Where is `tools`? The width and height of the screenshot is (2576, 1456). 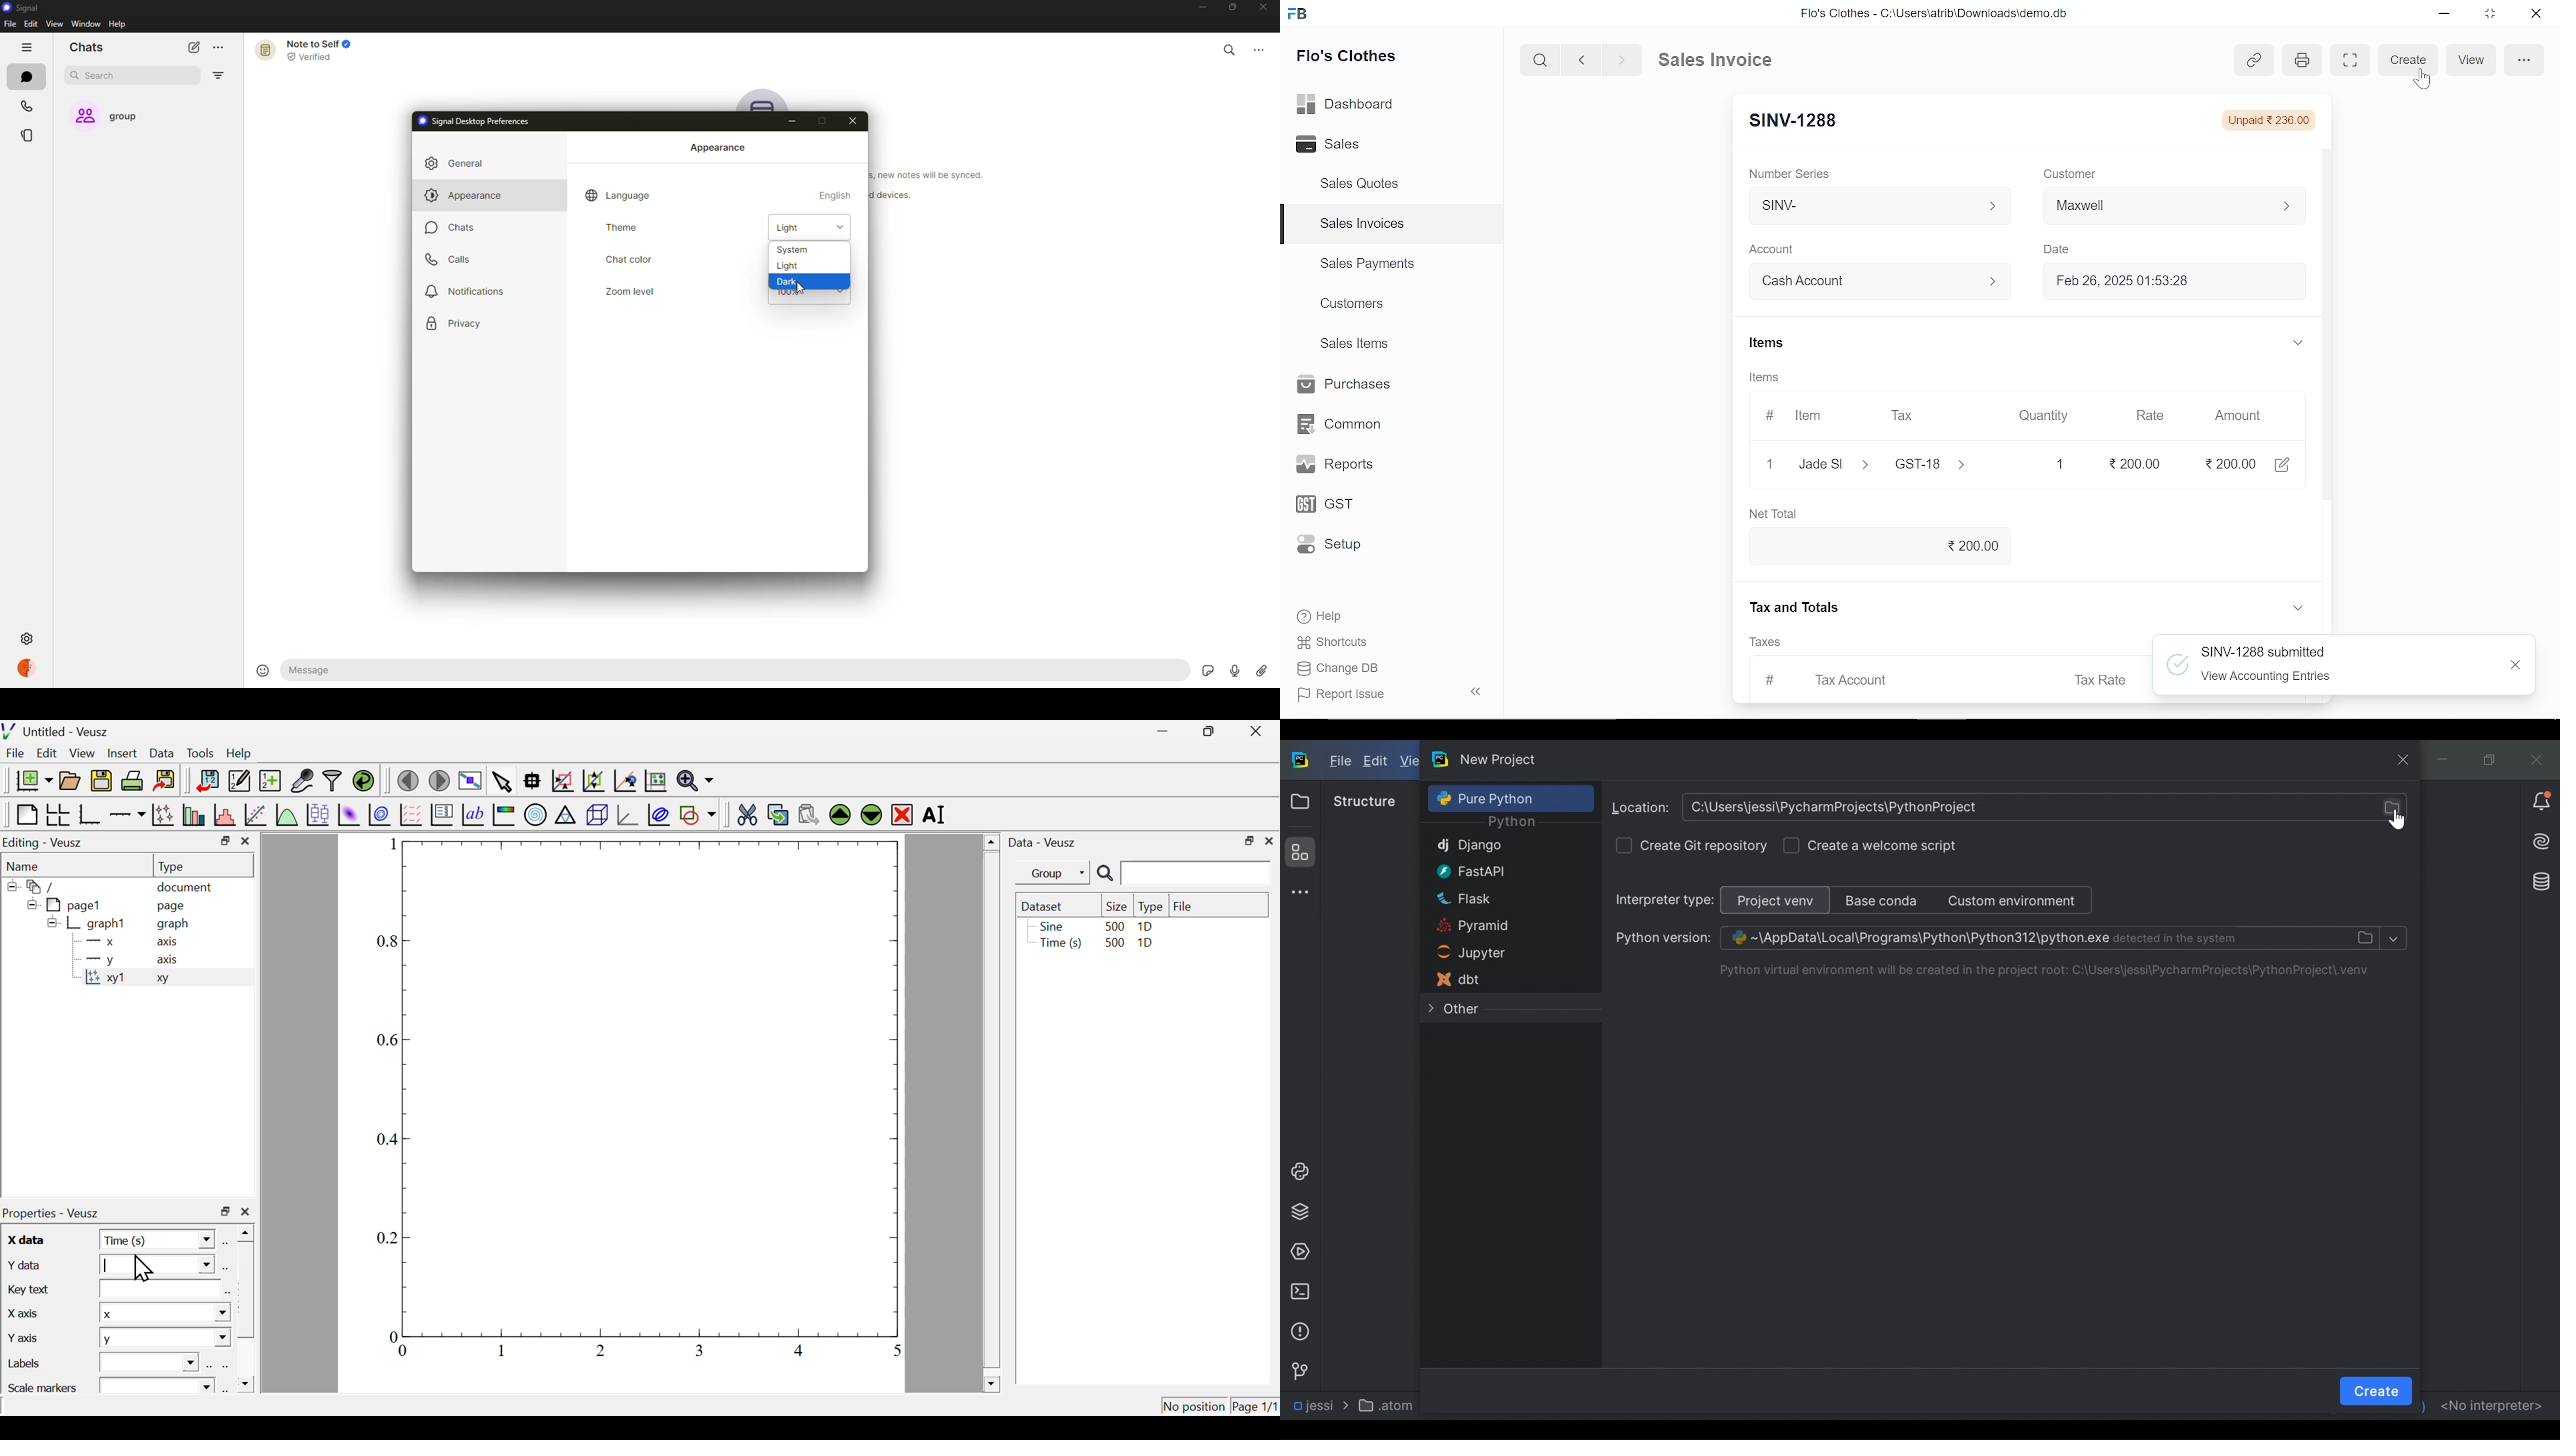
tools is located at coordinates (201, 752).